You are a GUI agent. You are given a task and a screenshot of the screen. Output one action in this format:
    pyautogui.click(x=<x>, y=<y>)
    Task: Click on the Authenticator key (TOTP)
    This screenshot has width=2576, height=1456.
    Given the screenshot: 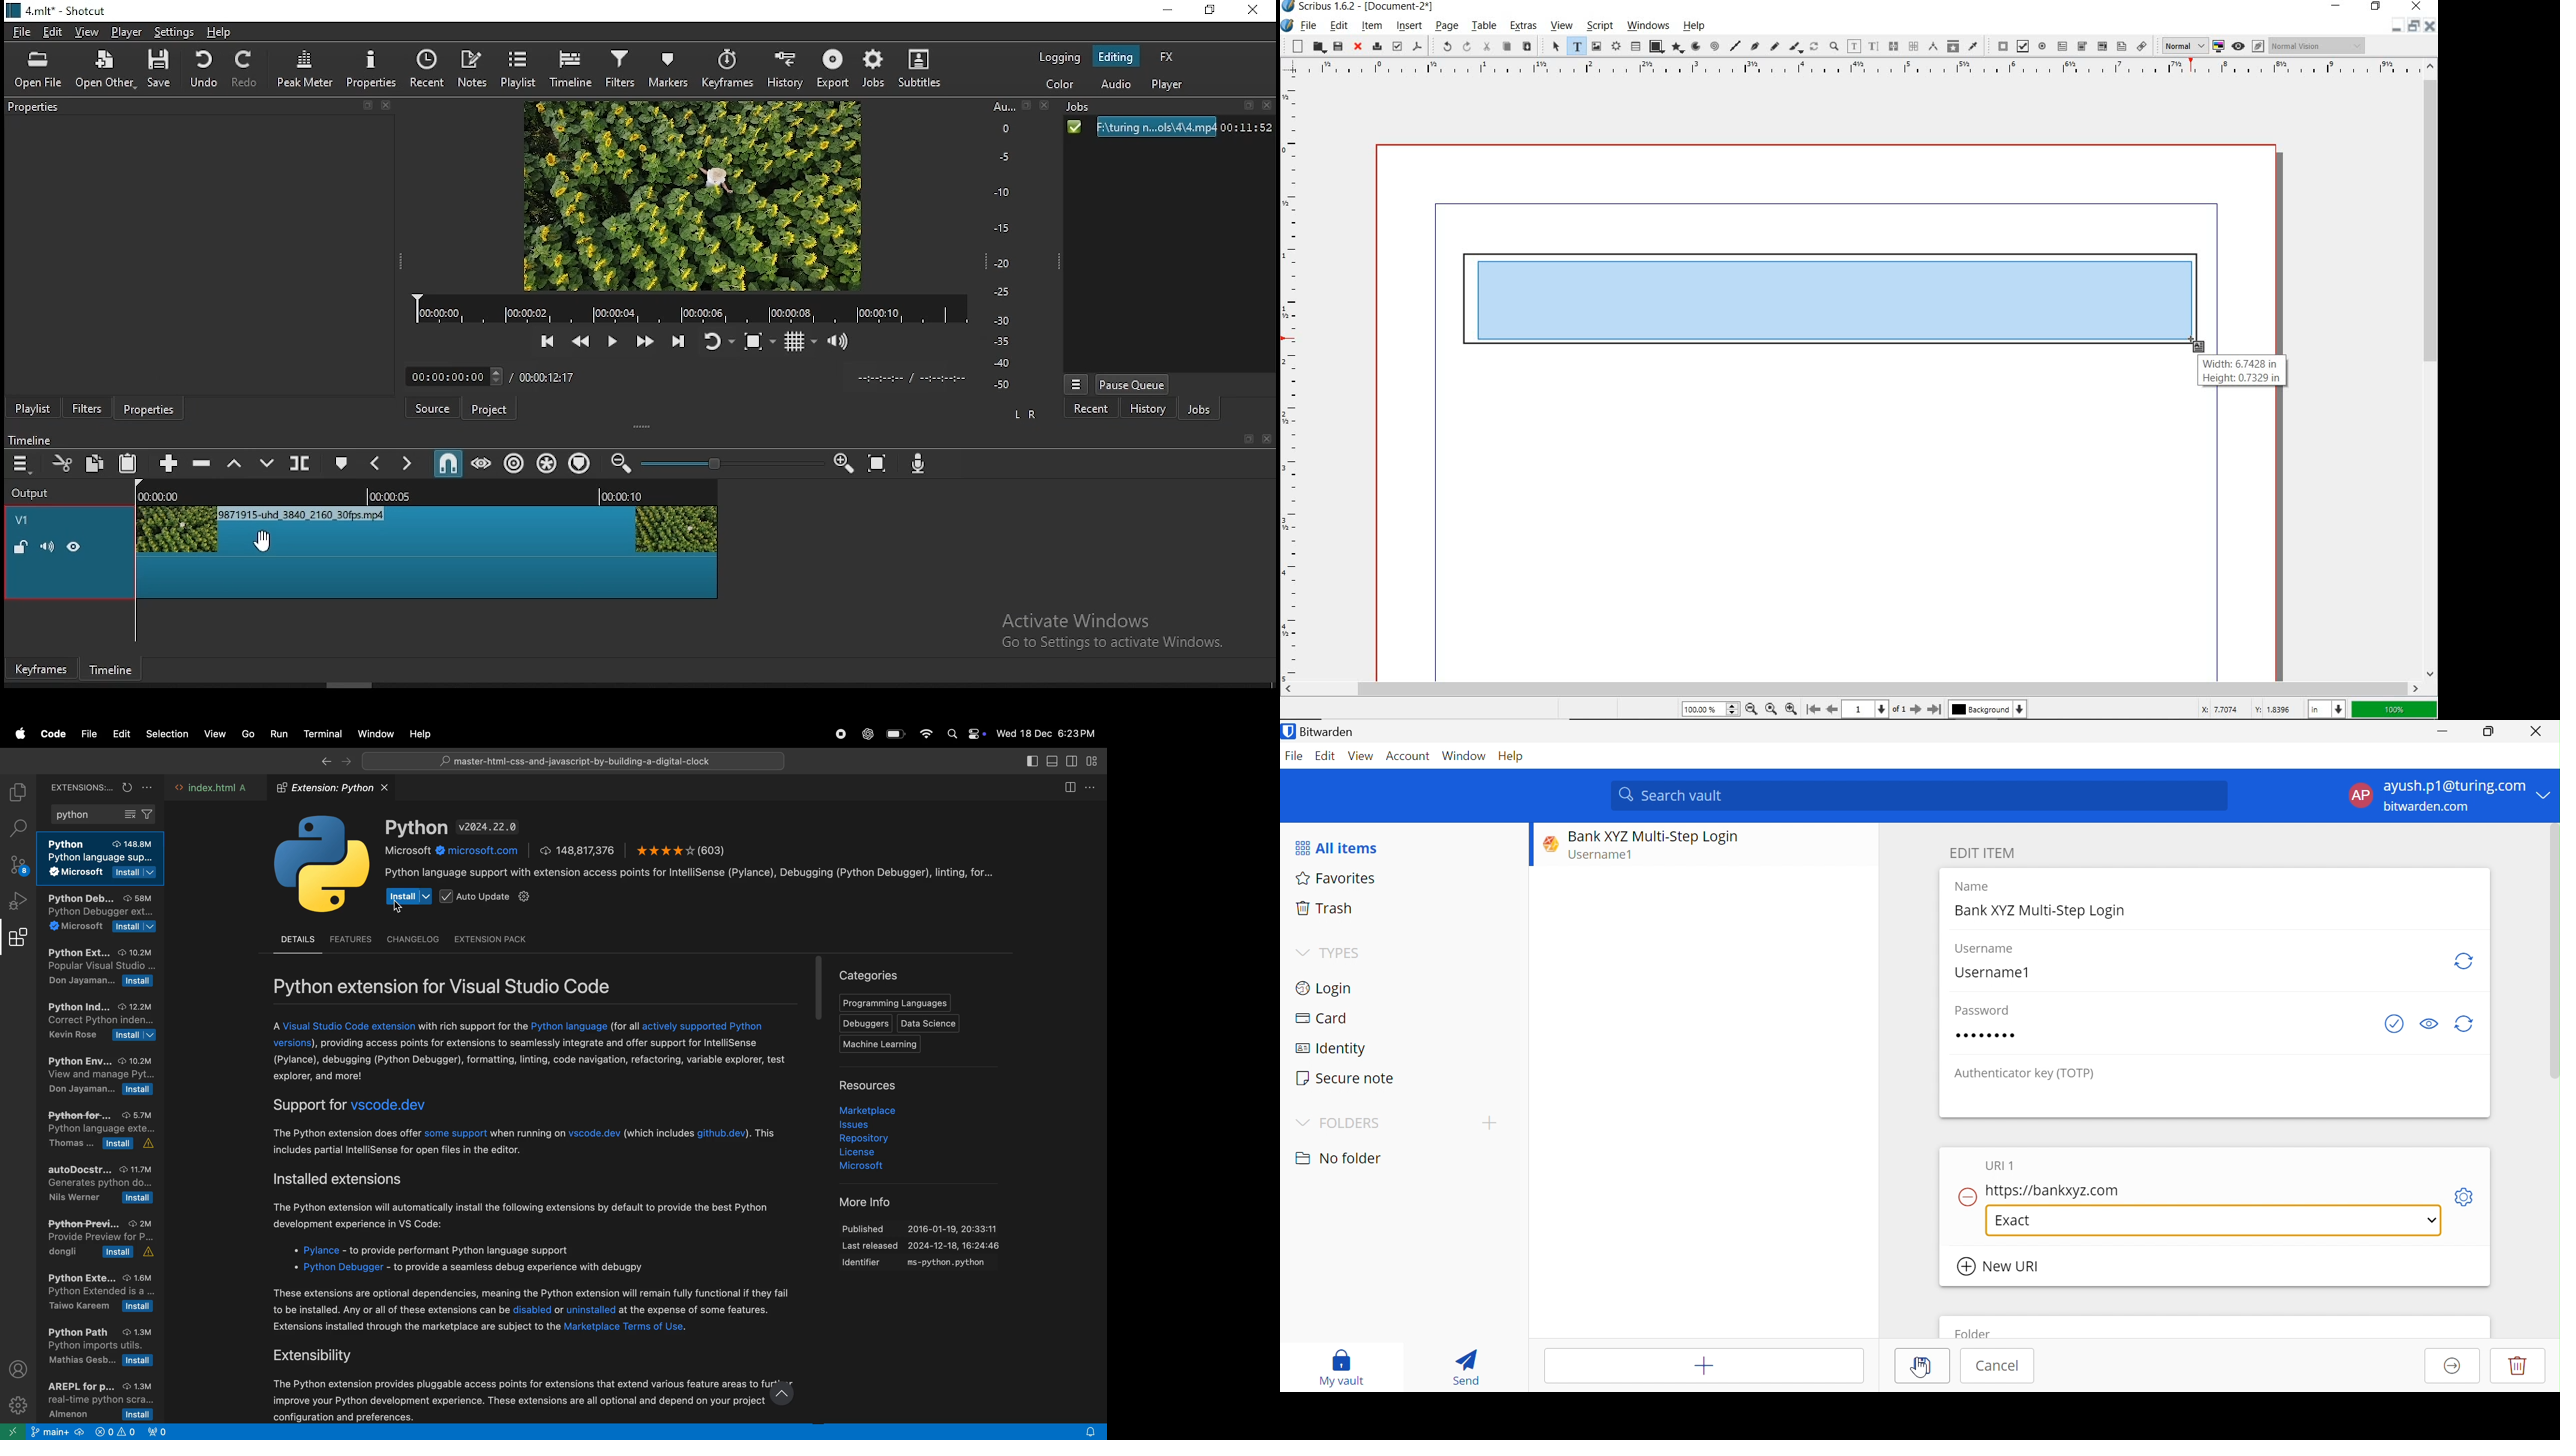 What is the action you would take?
    pyautogui.click(x=2025, y=1076)
    